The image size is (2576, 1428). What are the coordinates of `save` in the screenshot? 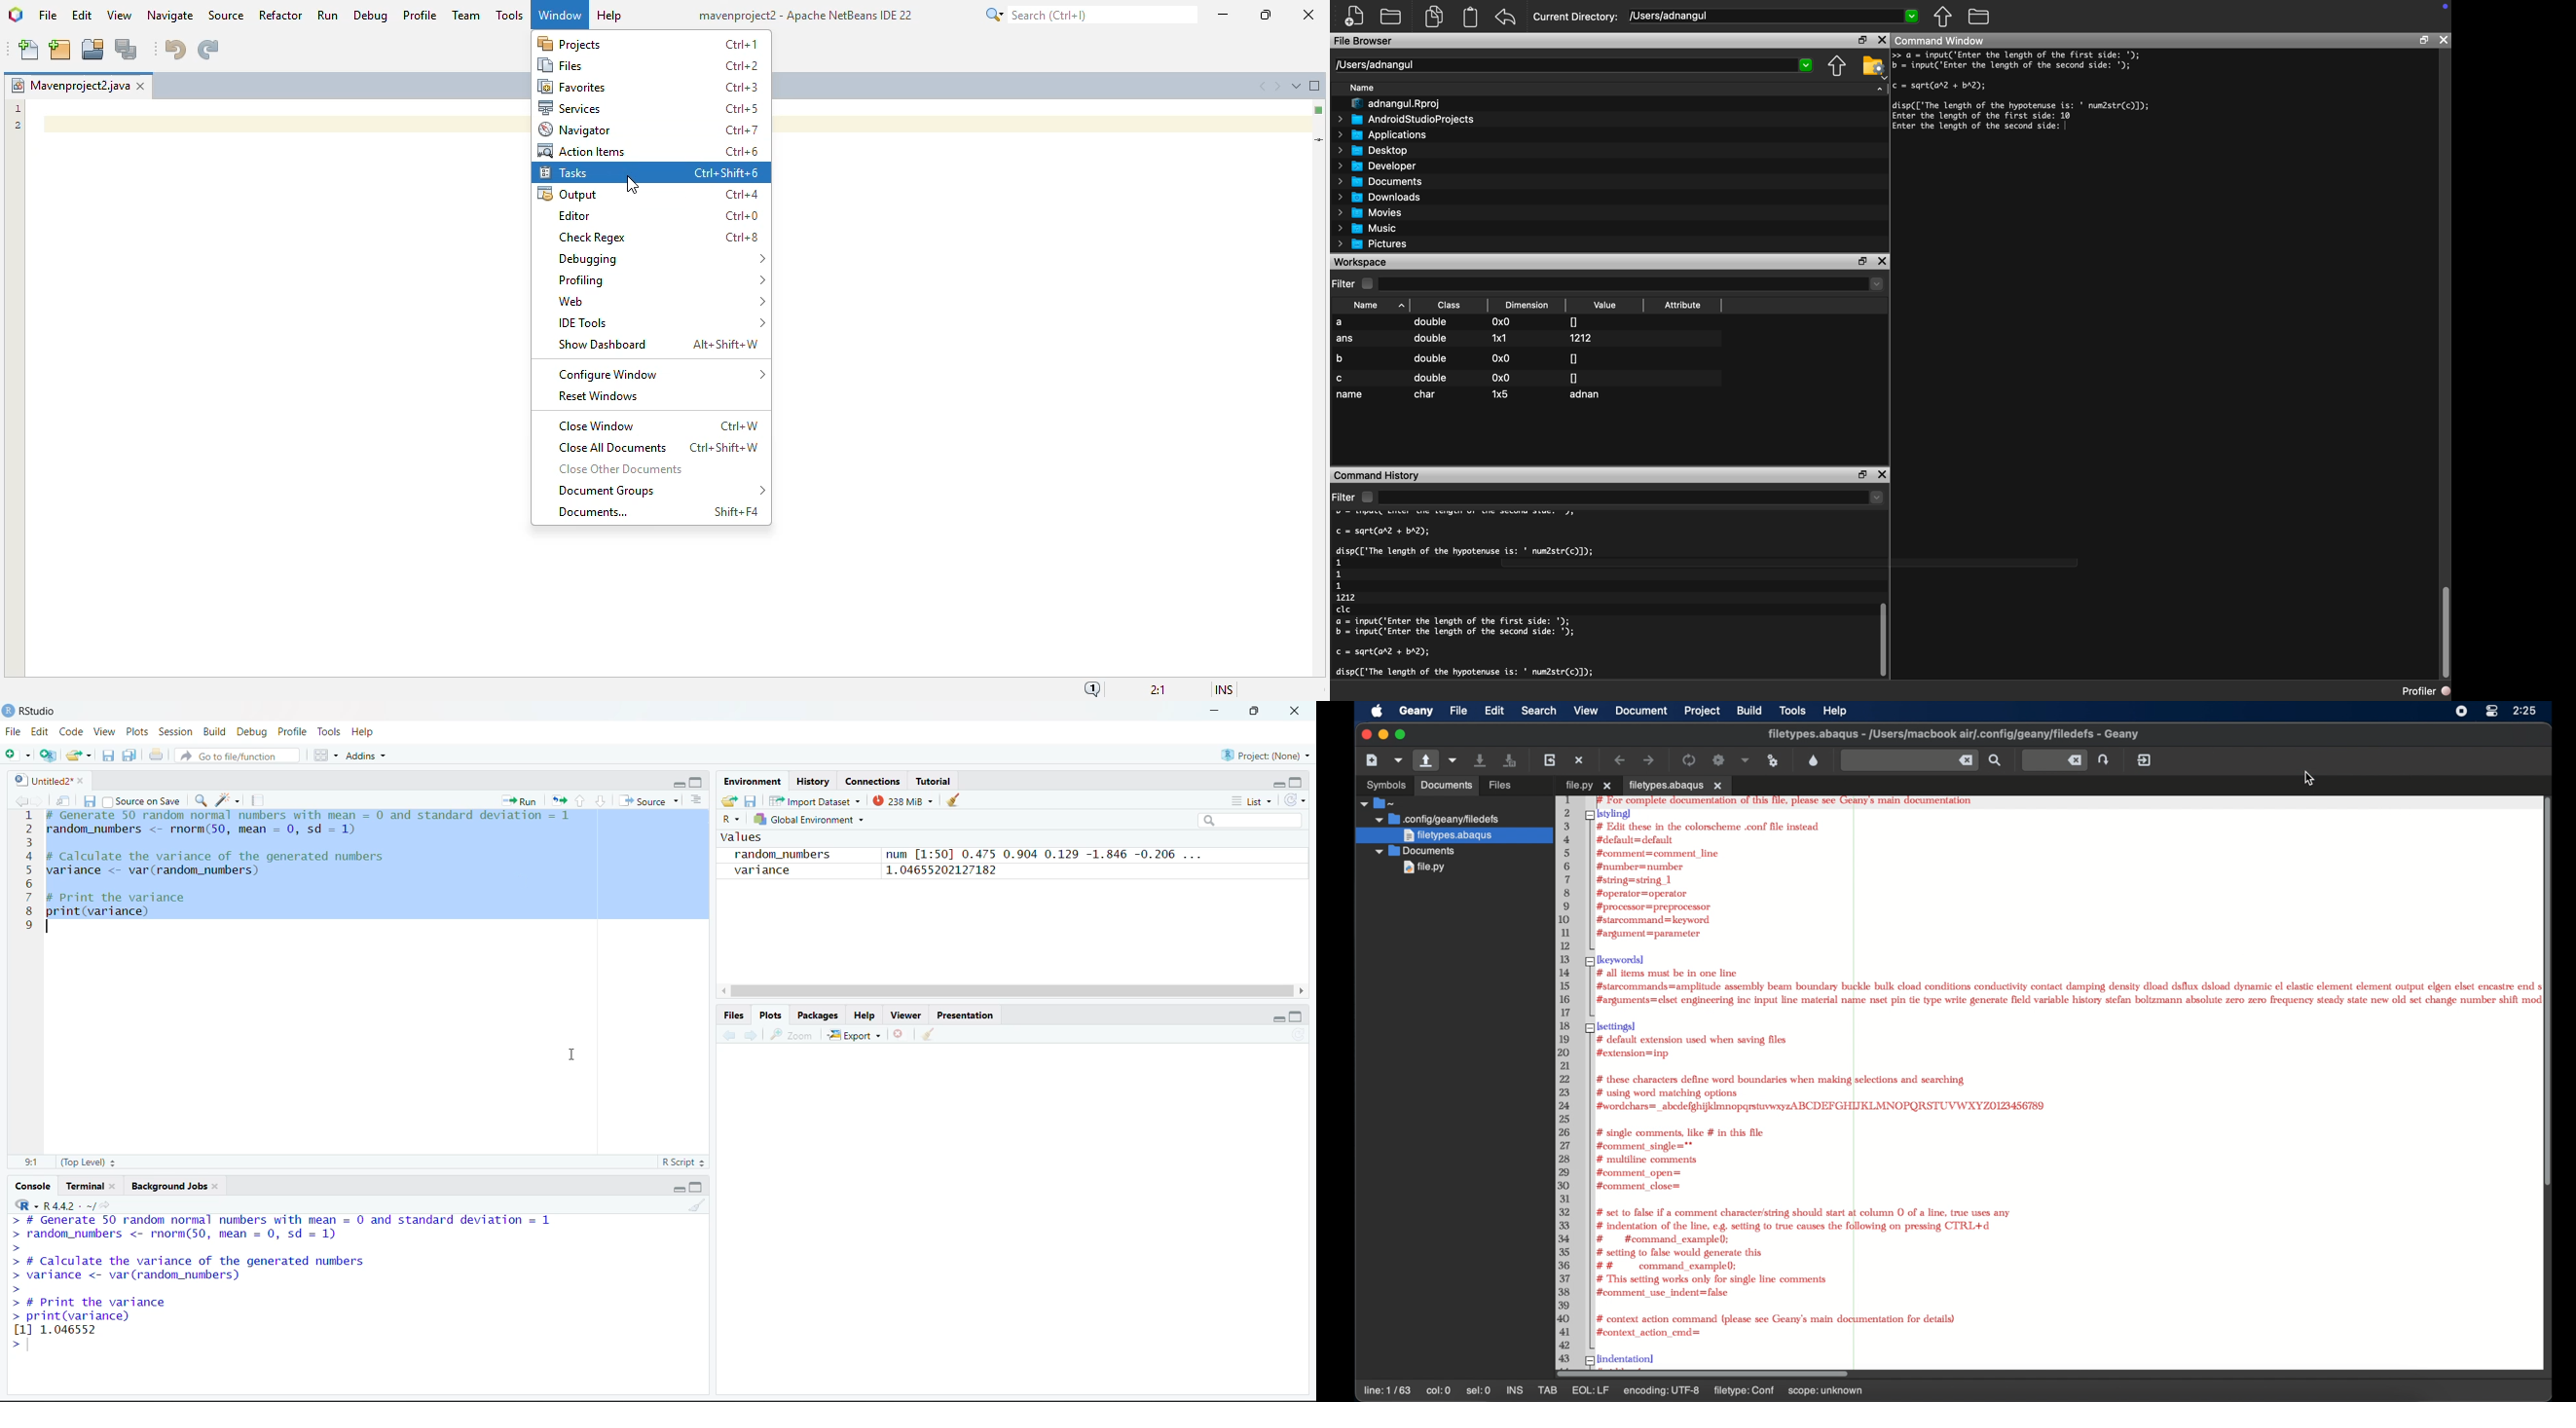 It's located at (108, 756).